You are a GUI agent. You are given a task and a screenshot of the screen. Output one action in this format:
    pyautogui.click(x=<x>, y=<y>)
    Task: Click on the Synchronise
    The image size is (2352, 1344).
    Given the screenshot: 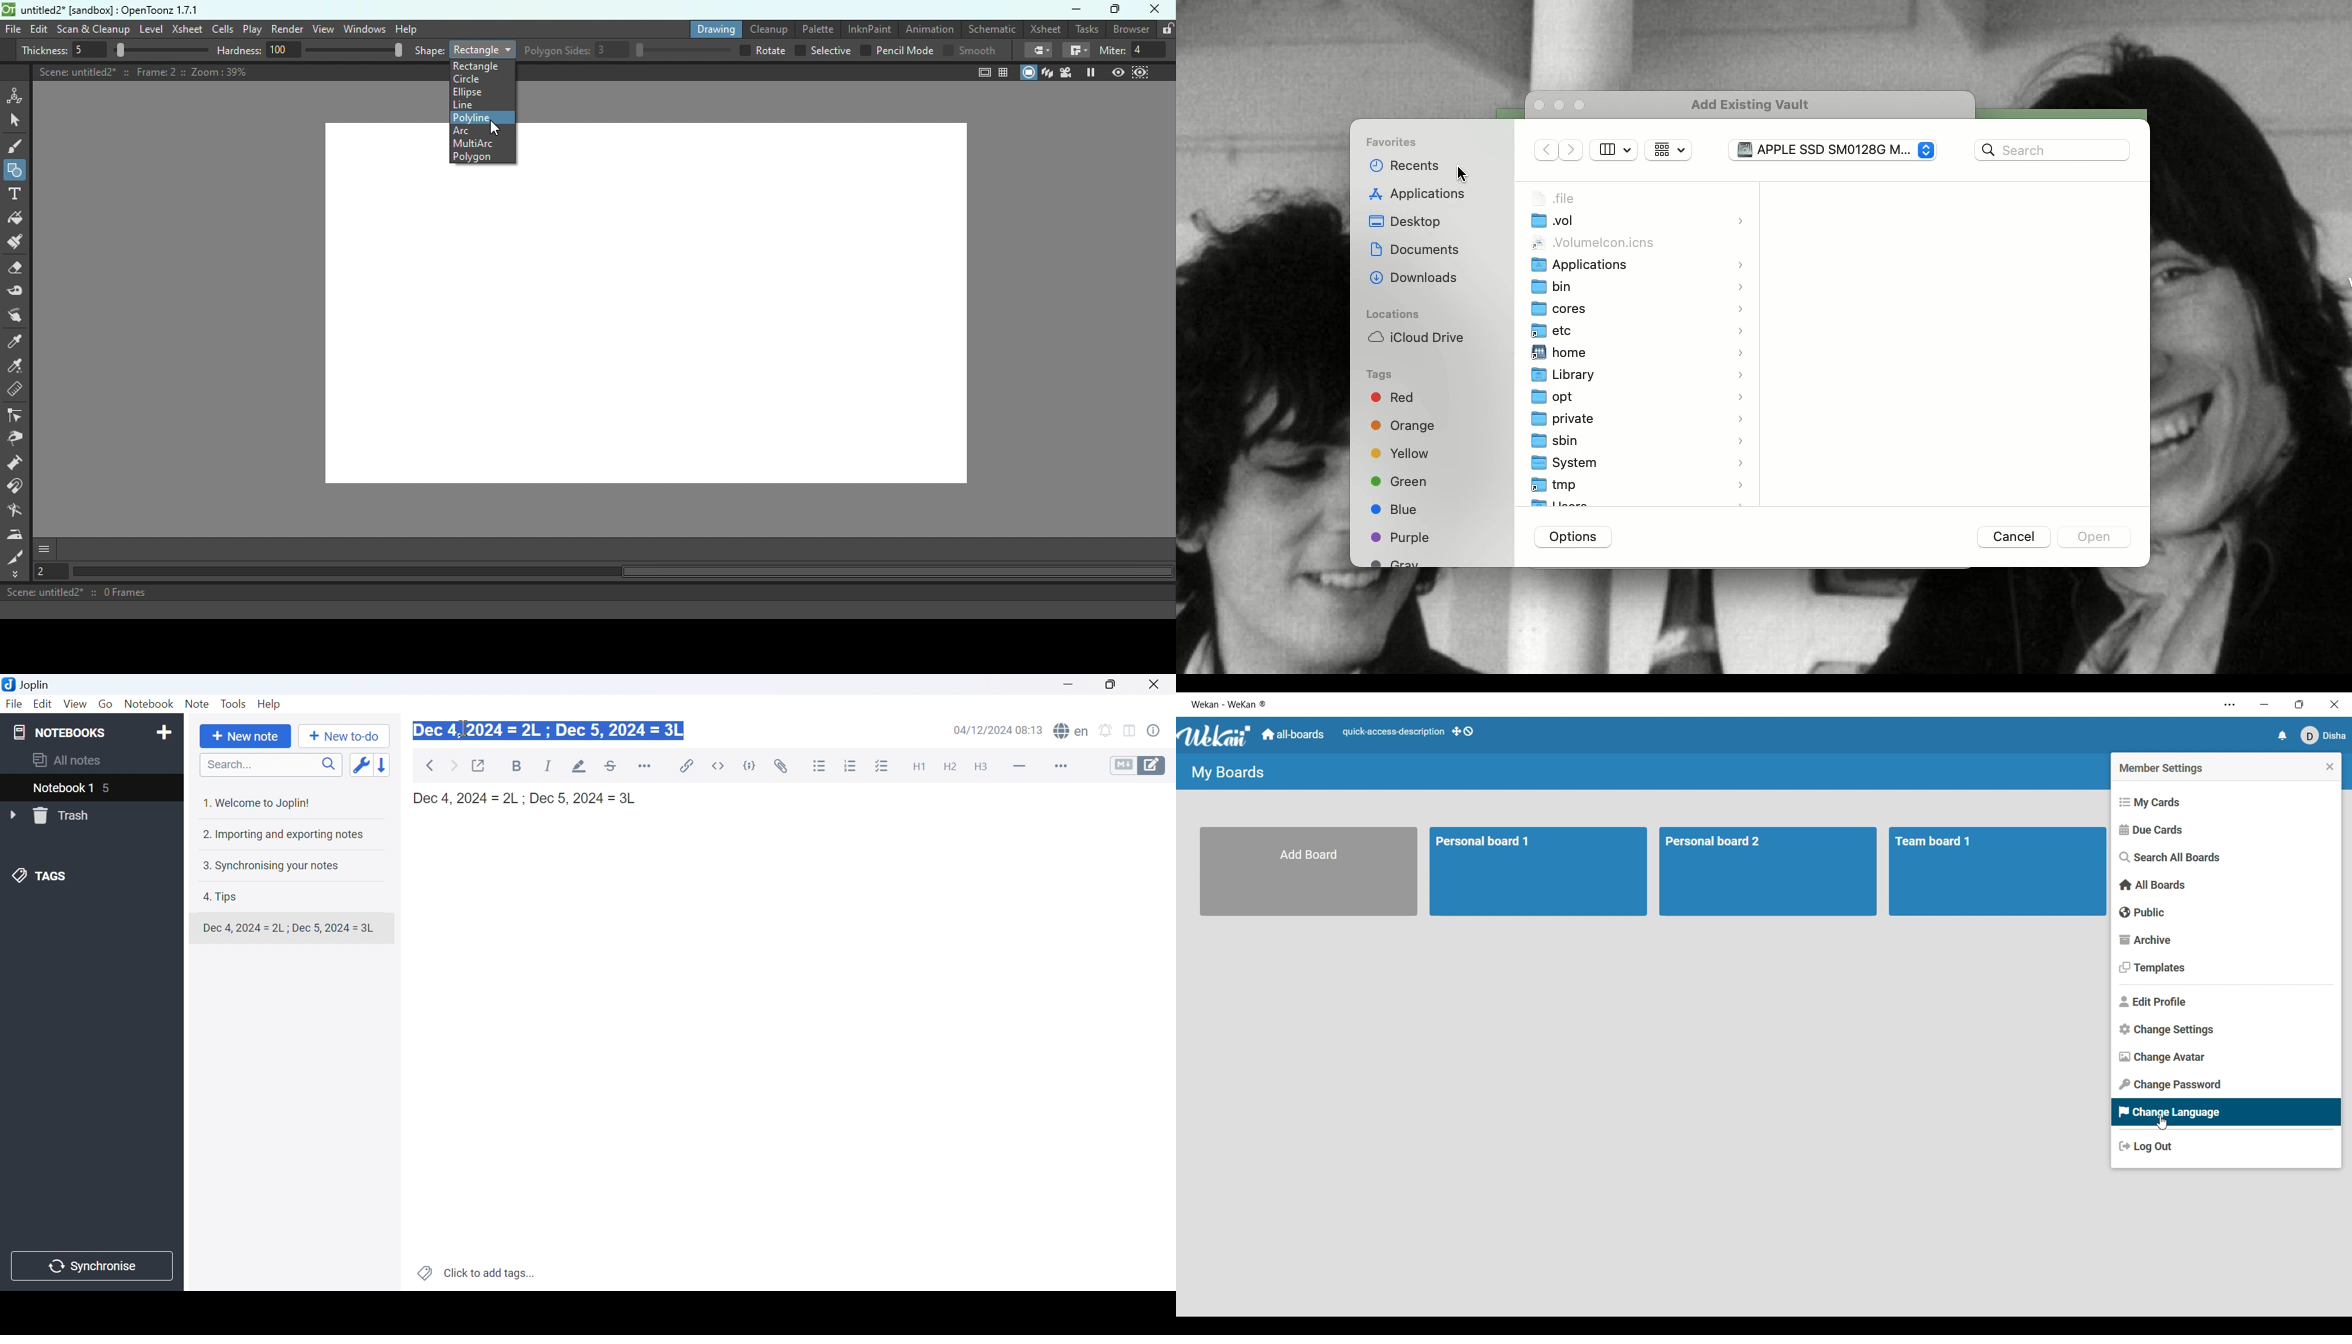 What is the action you would take?
    pyautogui.click(x=94, y=1266)
    